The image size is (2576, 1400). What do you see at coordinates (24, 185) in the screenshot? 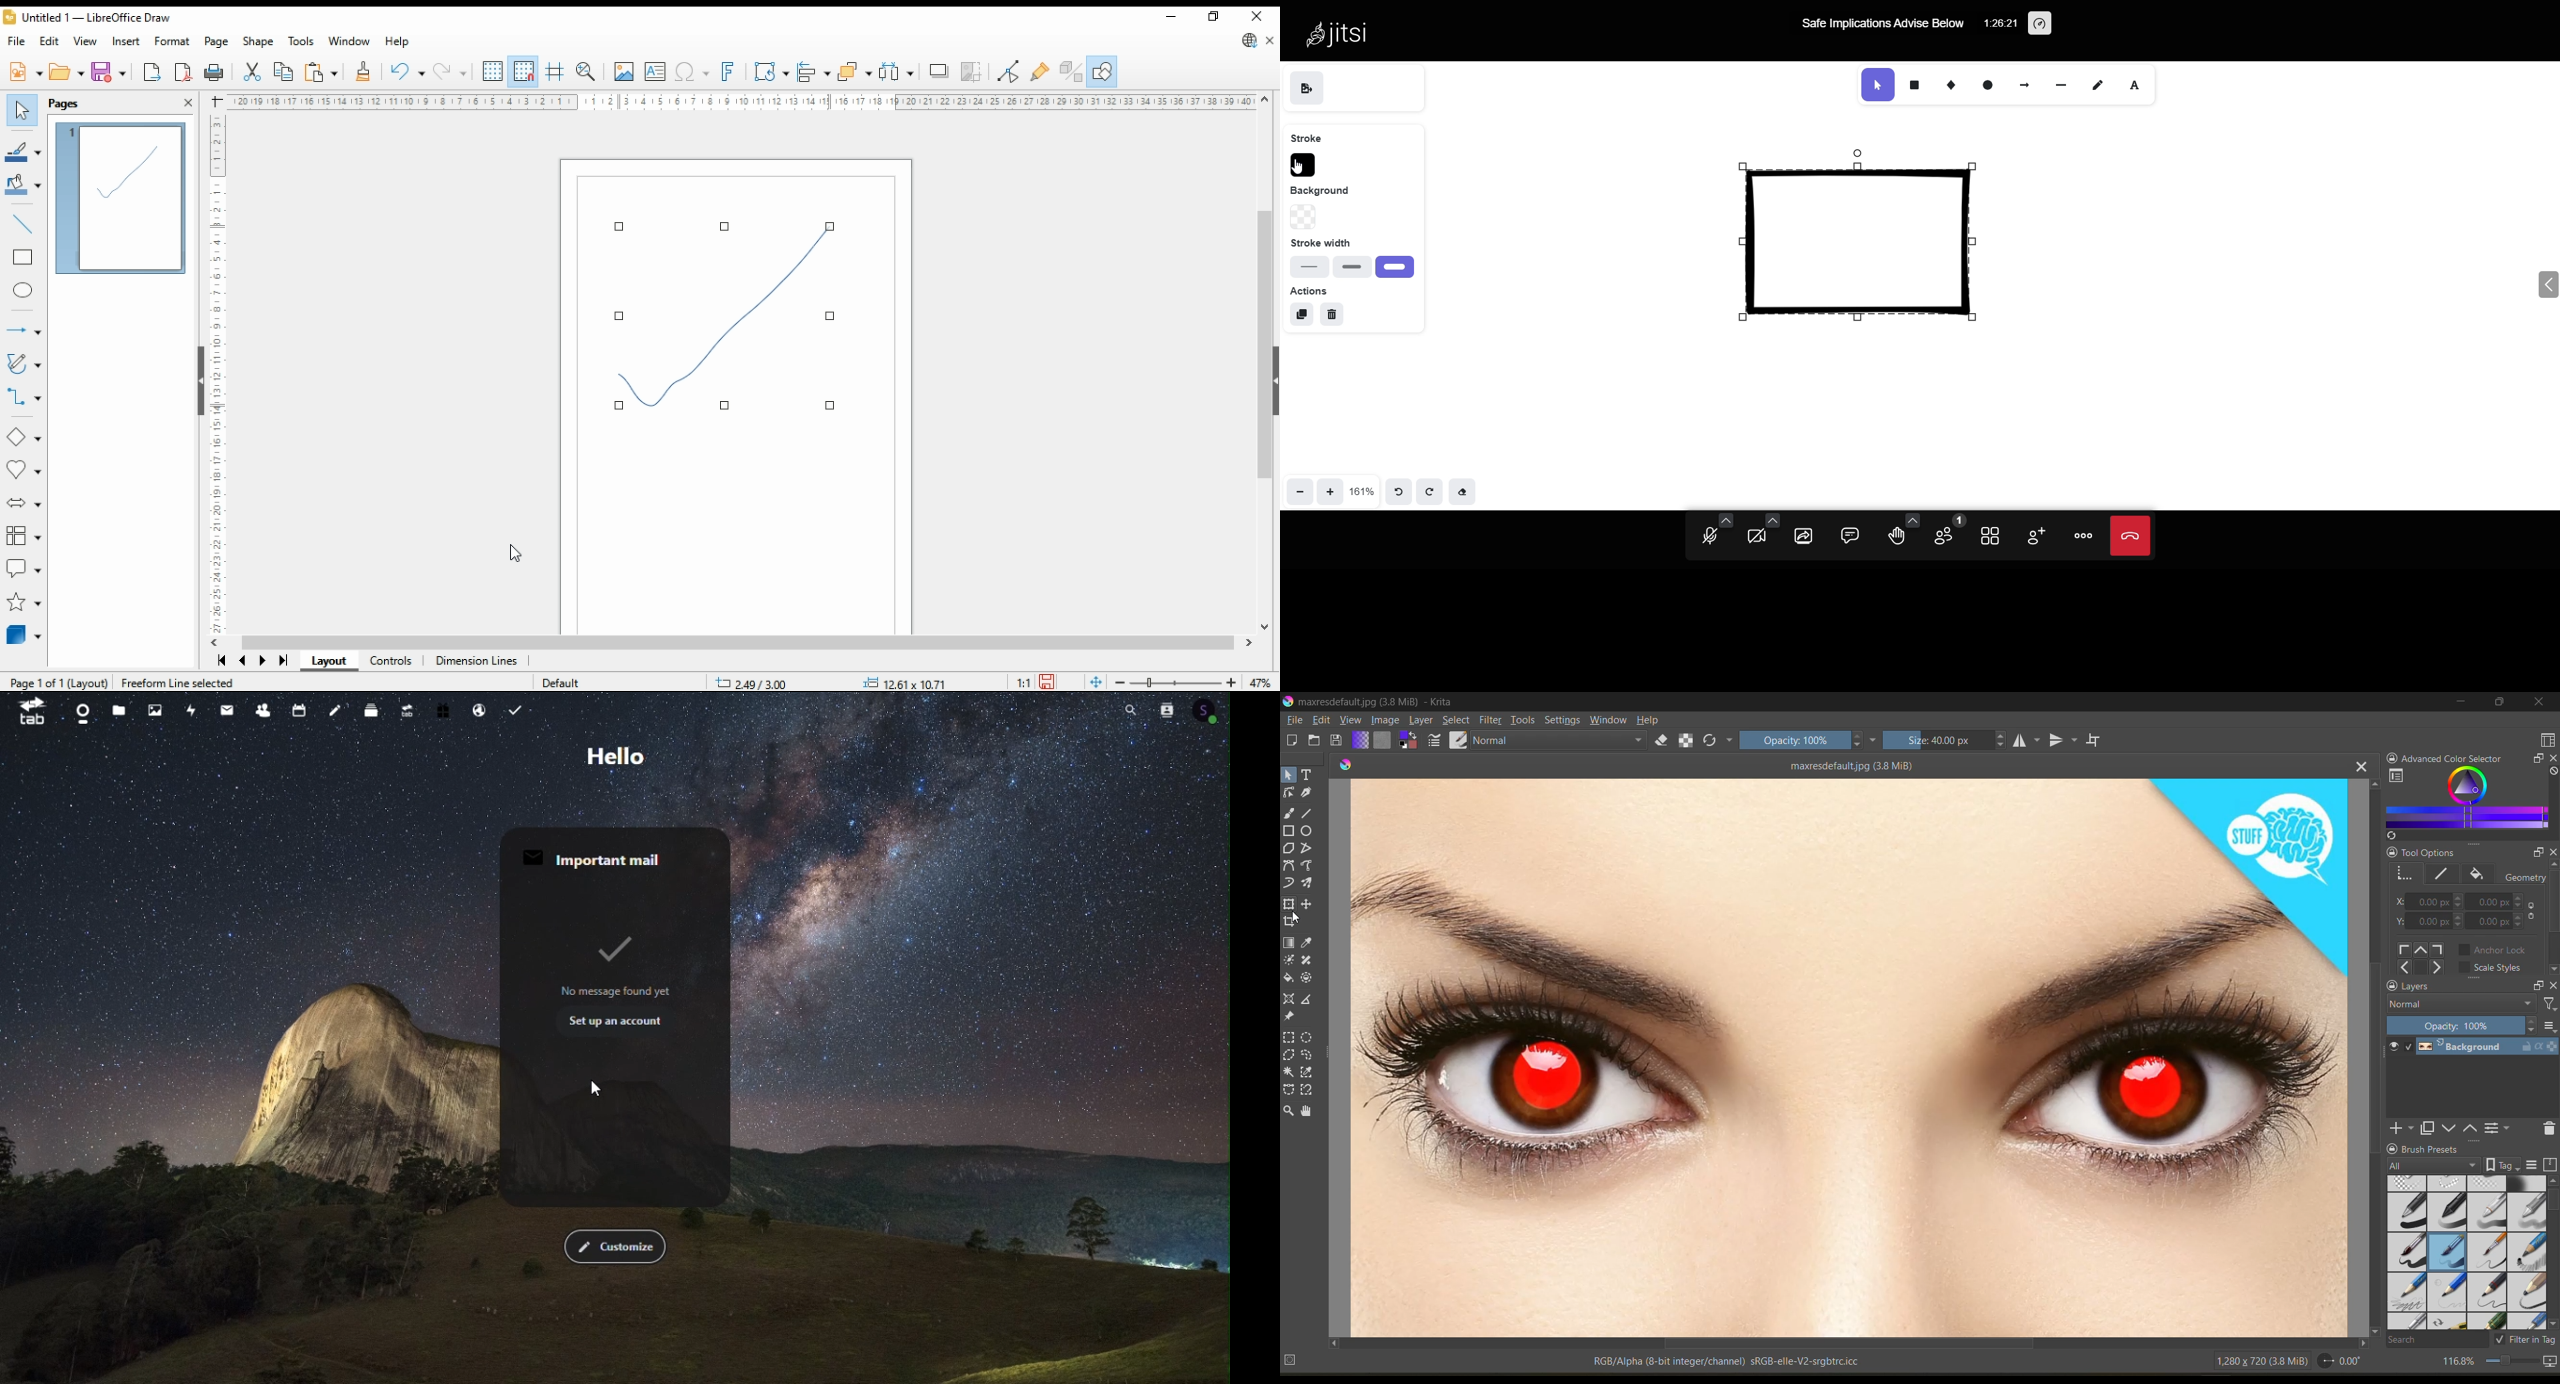
I see `fill color` at bounding box center [24, 185].